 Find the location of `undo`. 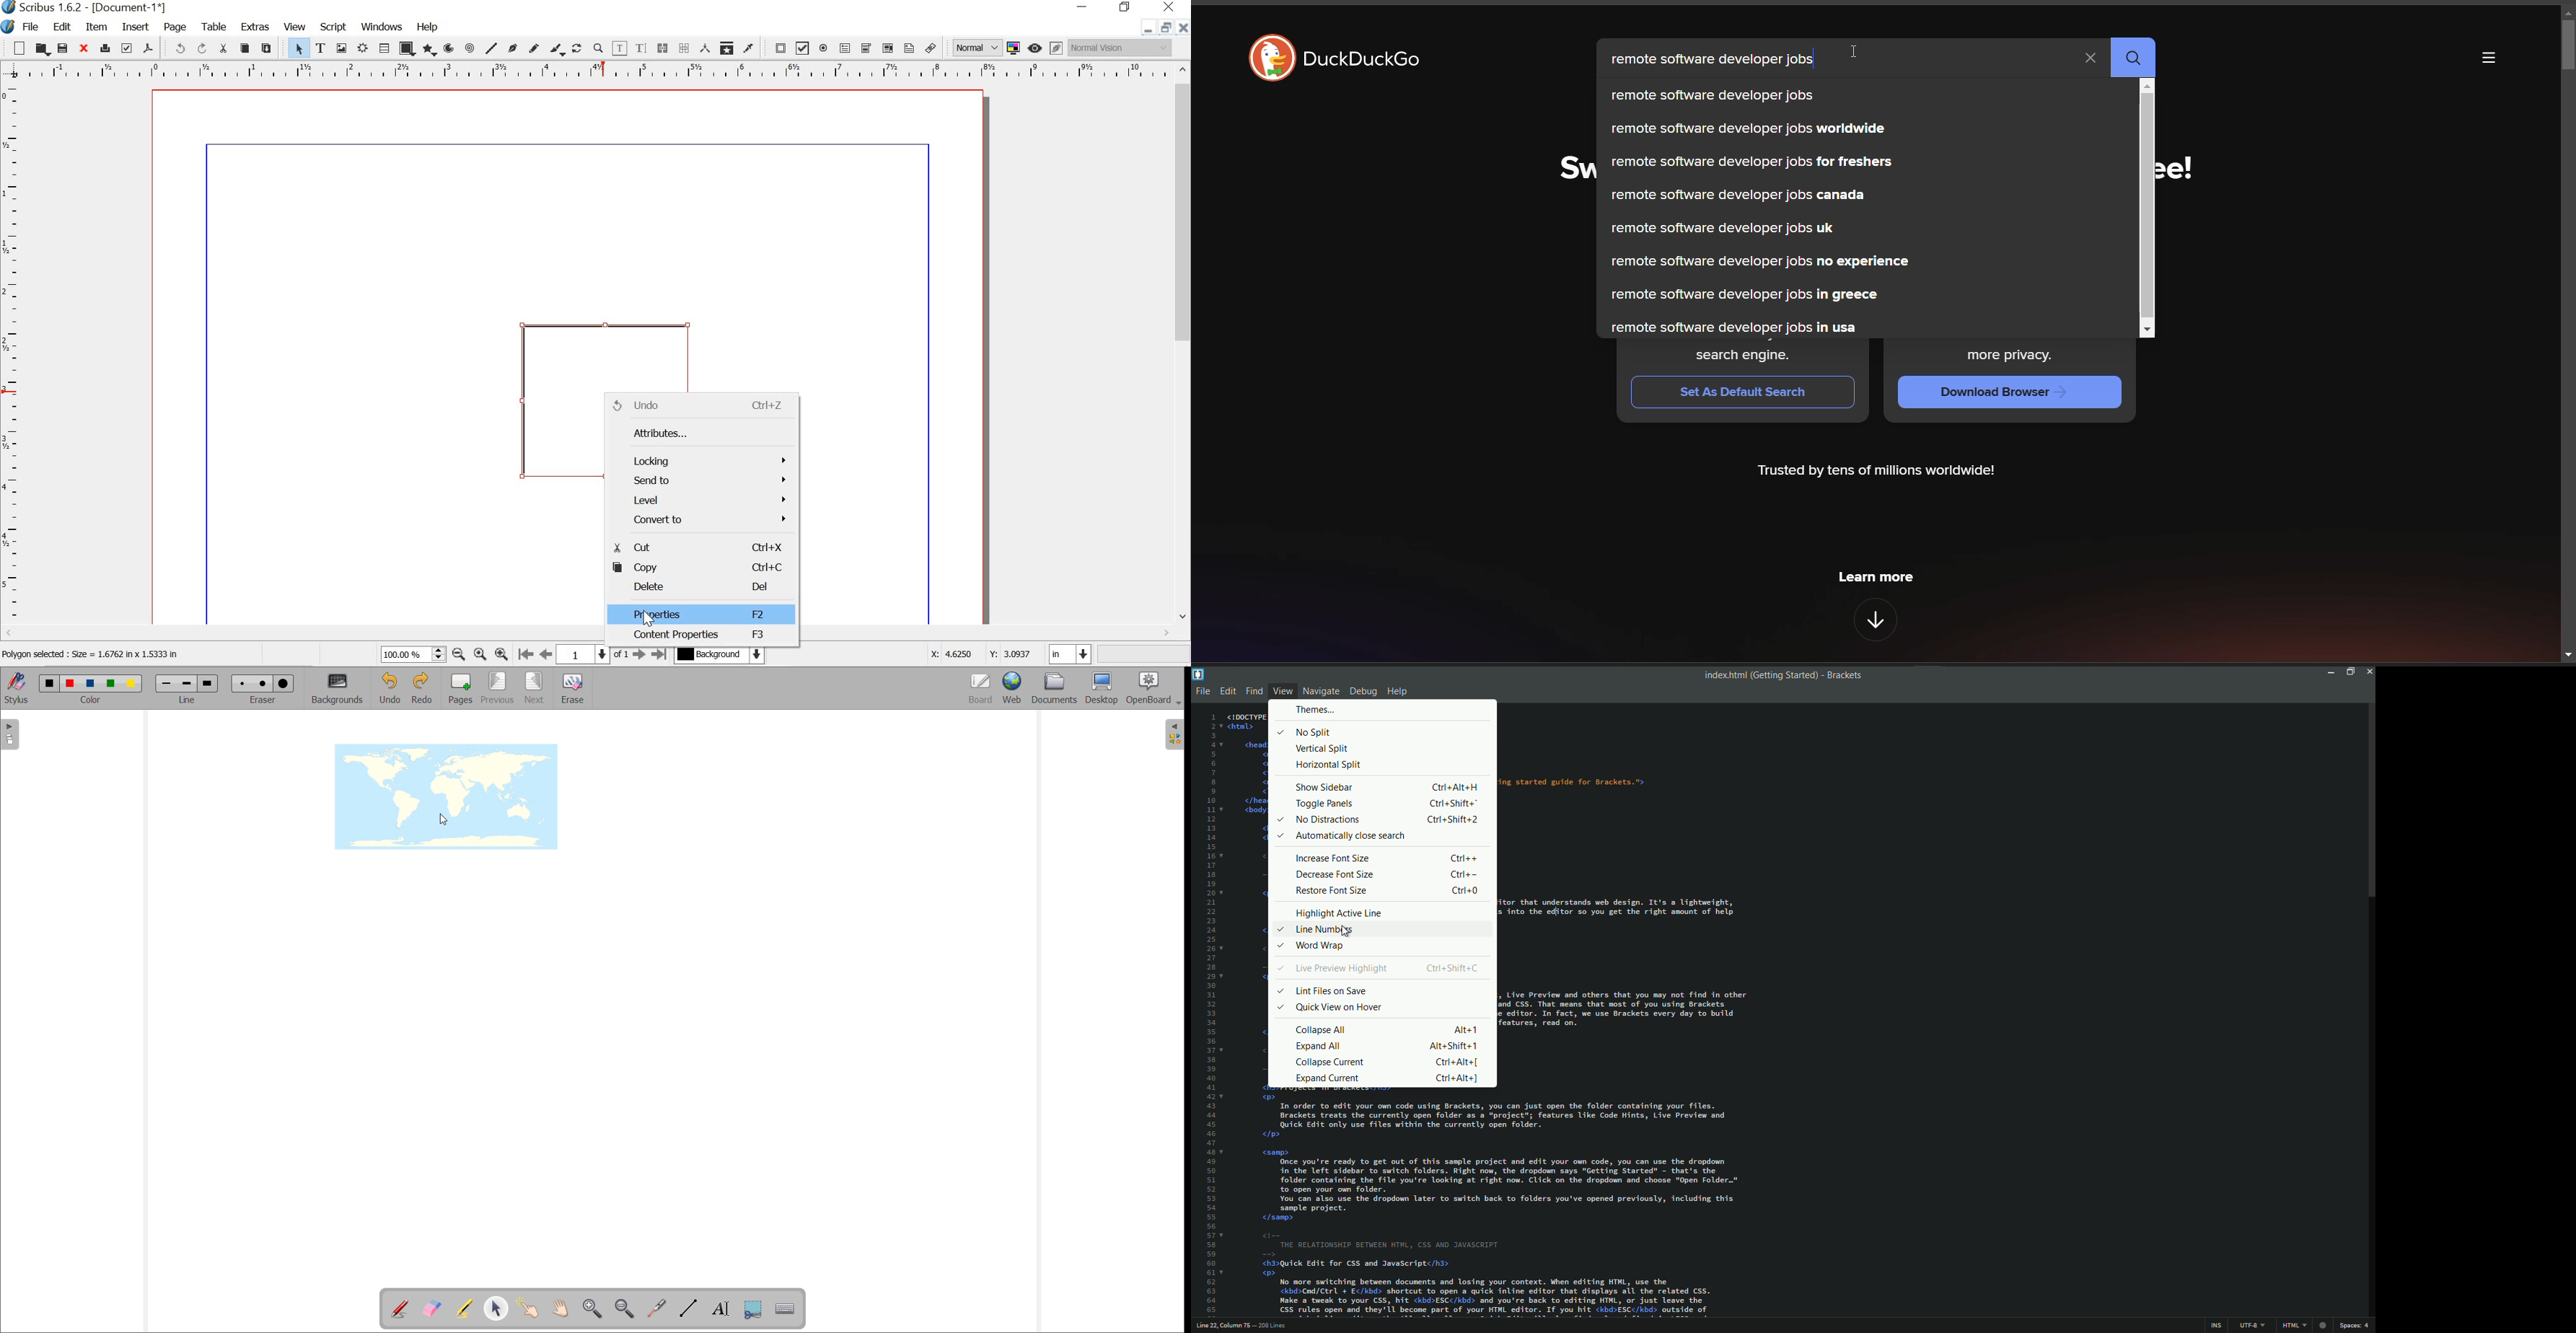

undo is located at coordinates (175, 48).